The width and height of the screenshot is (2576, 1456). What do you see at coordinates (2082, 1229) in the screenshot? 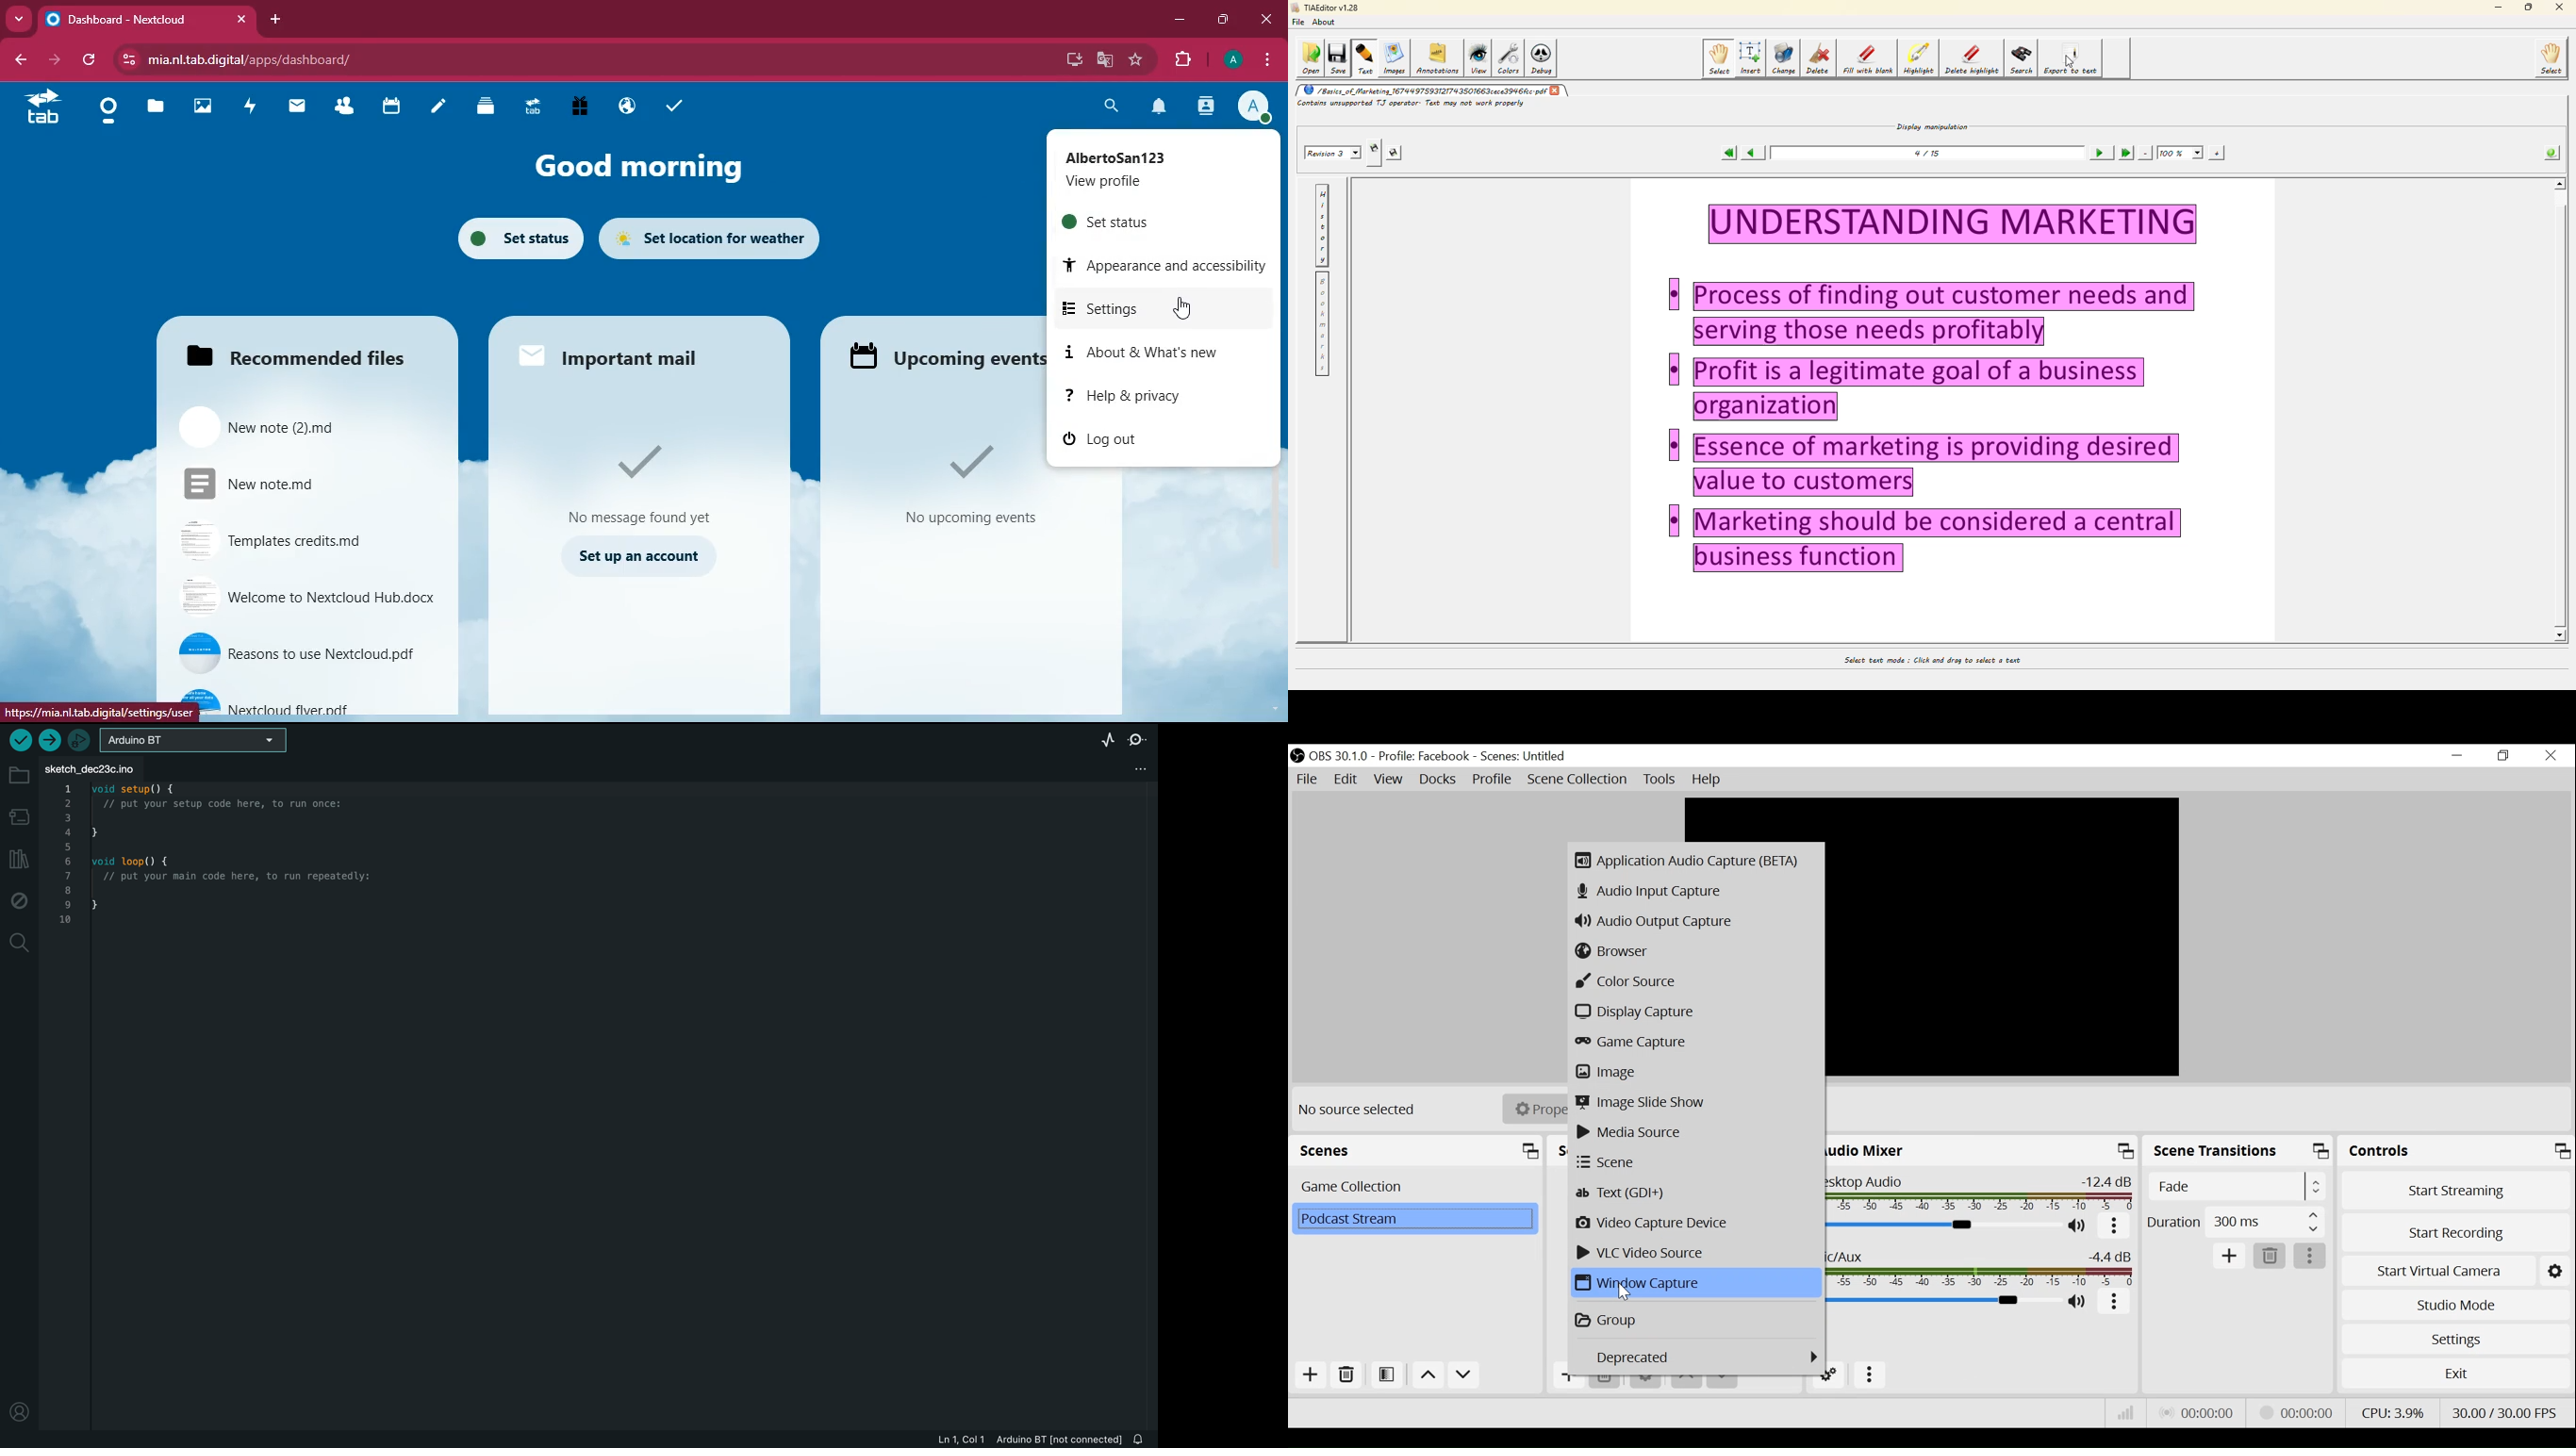
I see `(un)mute` at bounding box center [2082, 1229].